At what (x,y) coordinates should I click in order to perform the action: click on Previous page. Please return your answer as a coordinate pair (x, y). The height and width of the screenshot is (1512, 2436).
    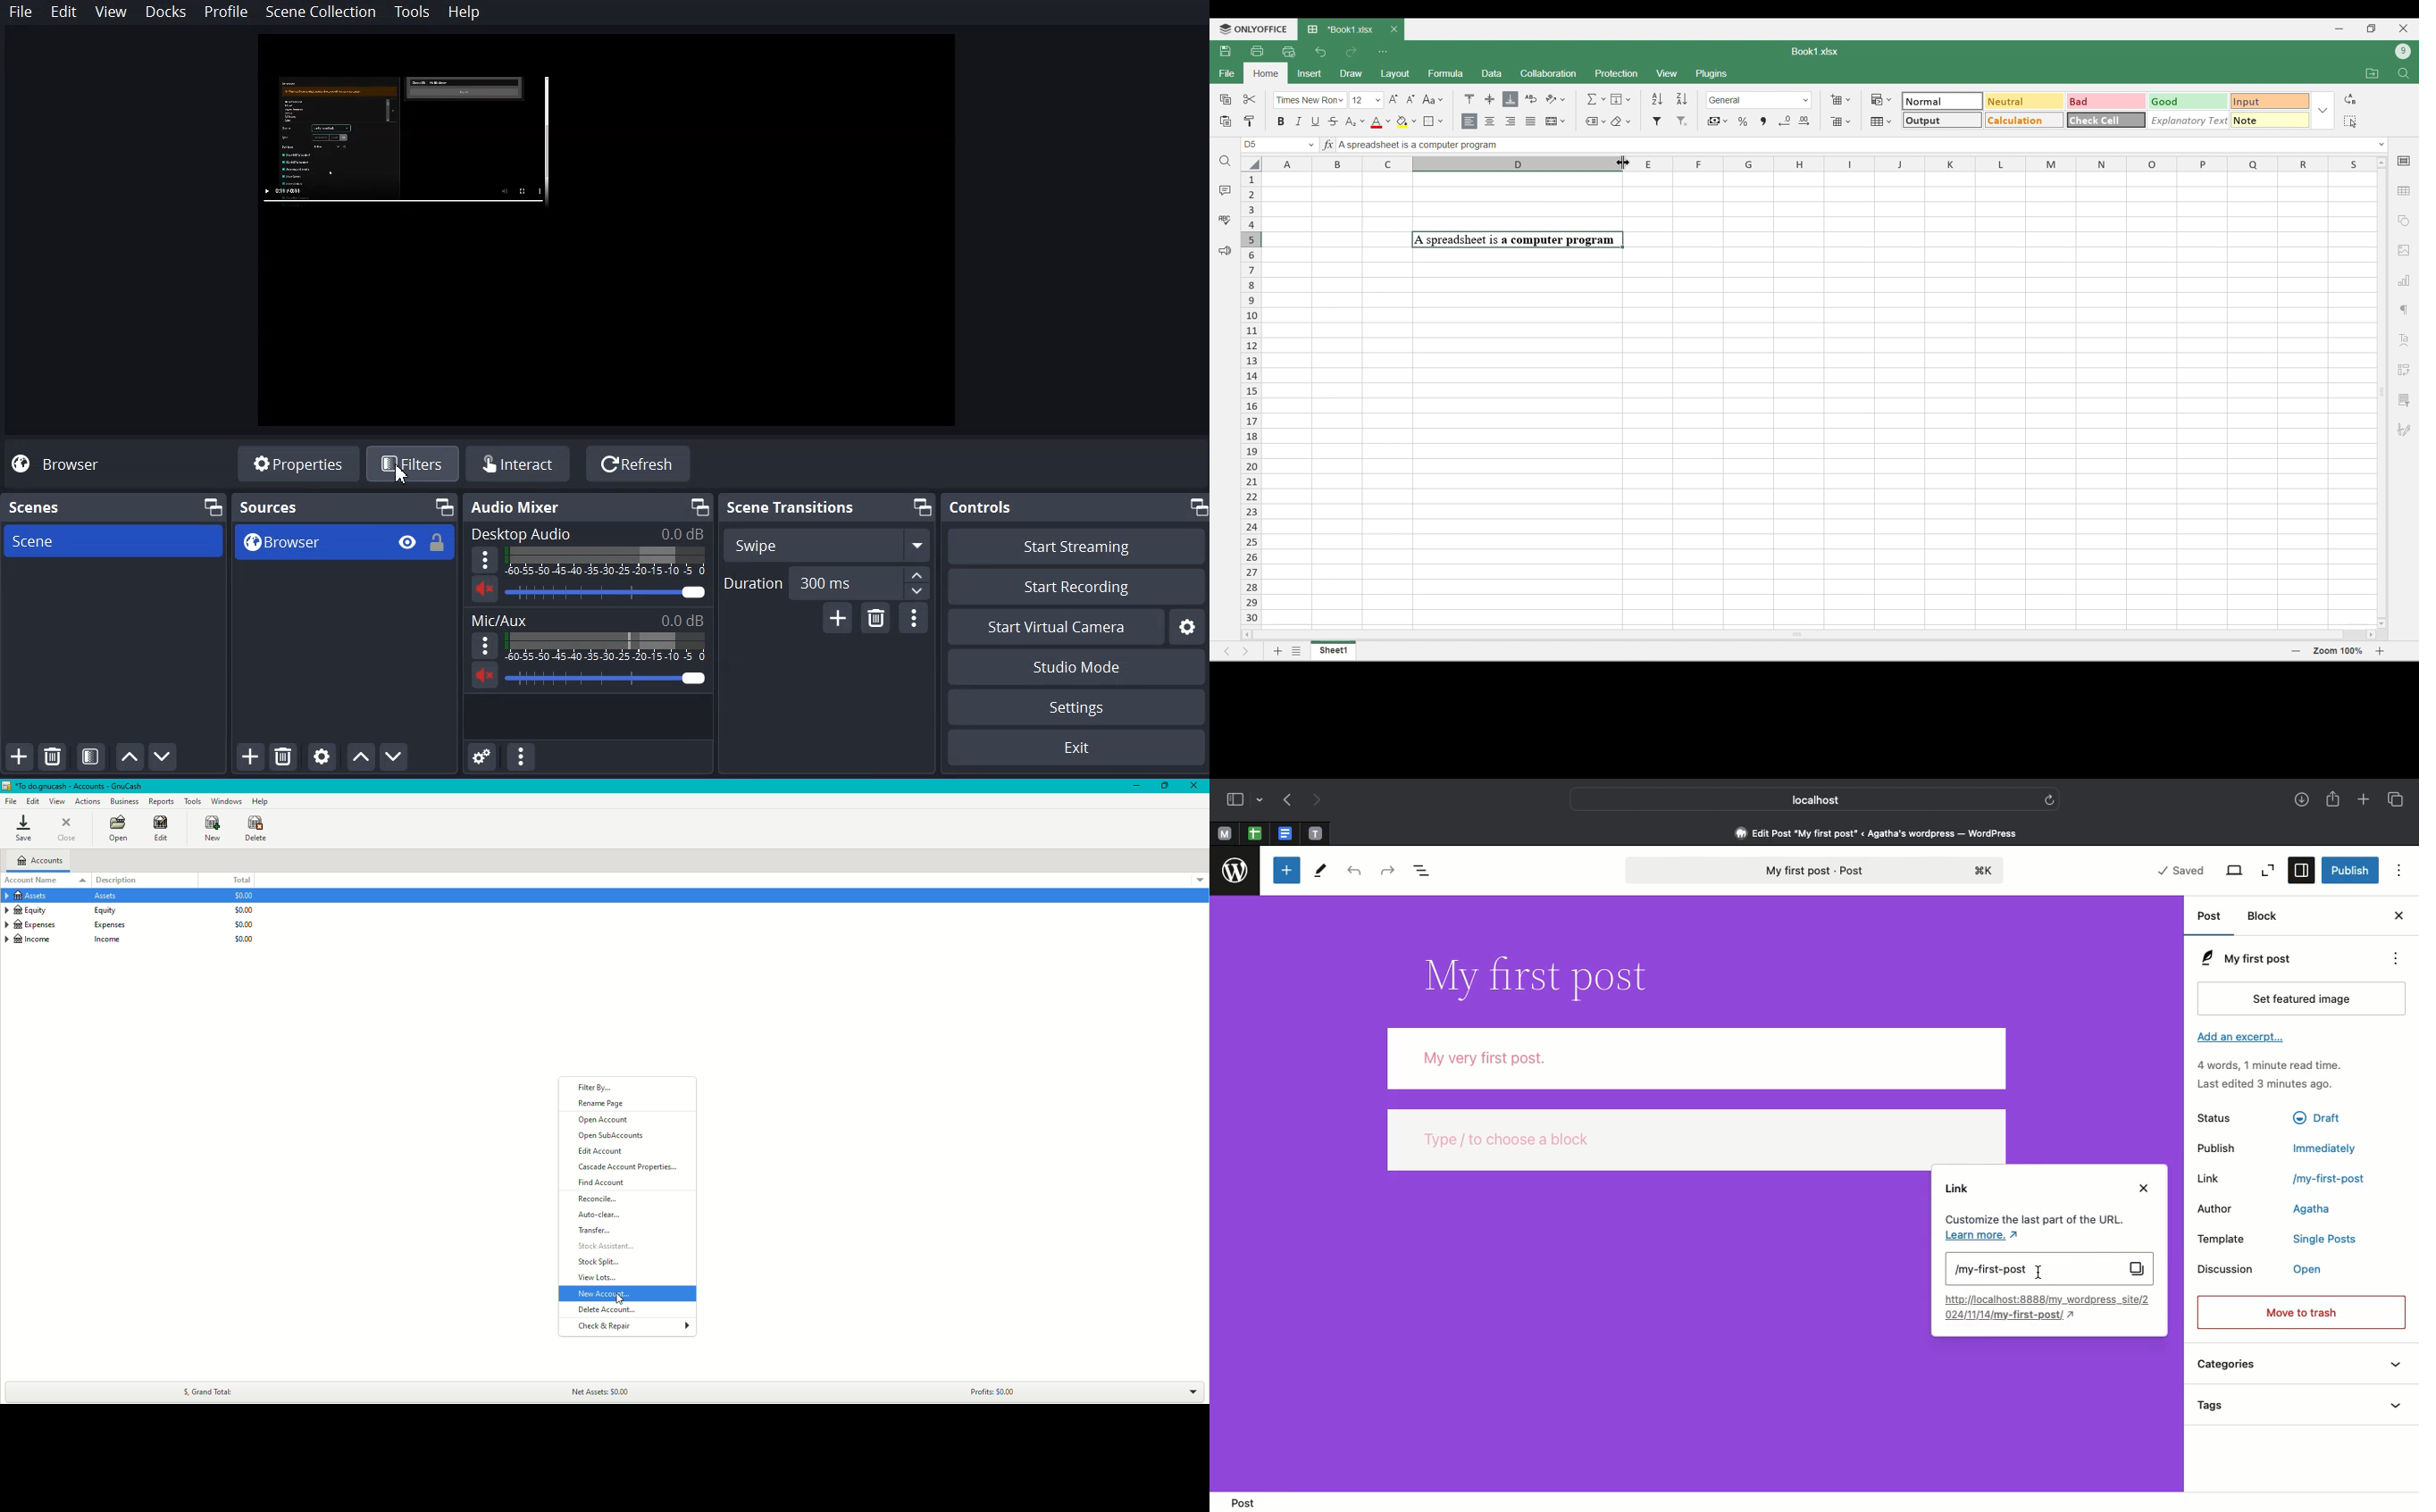
    Looking at the image, I should click on (1286, 801).